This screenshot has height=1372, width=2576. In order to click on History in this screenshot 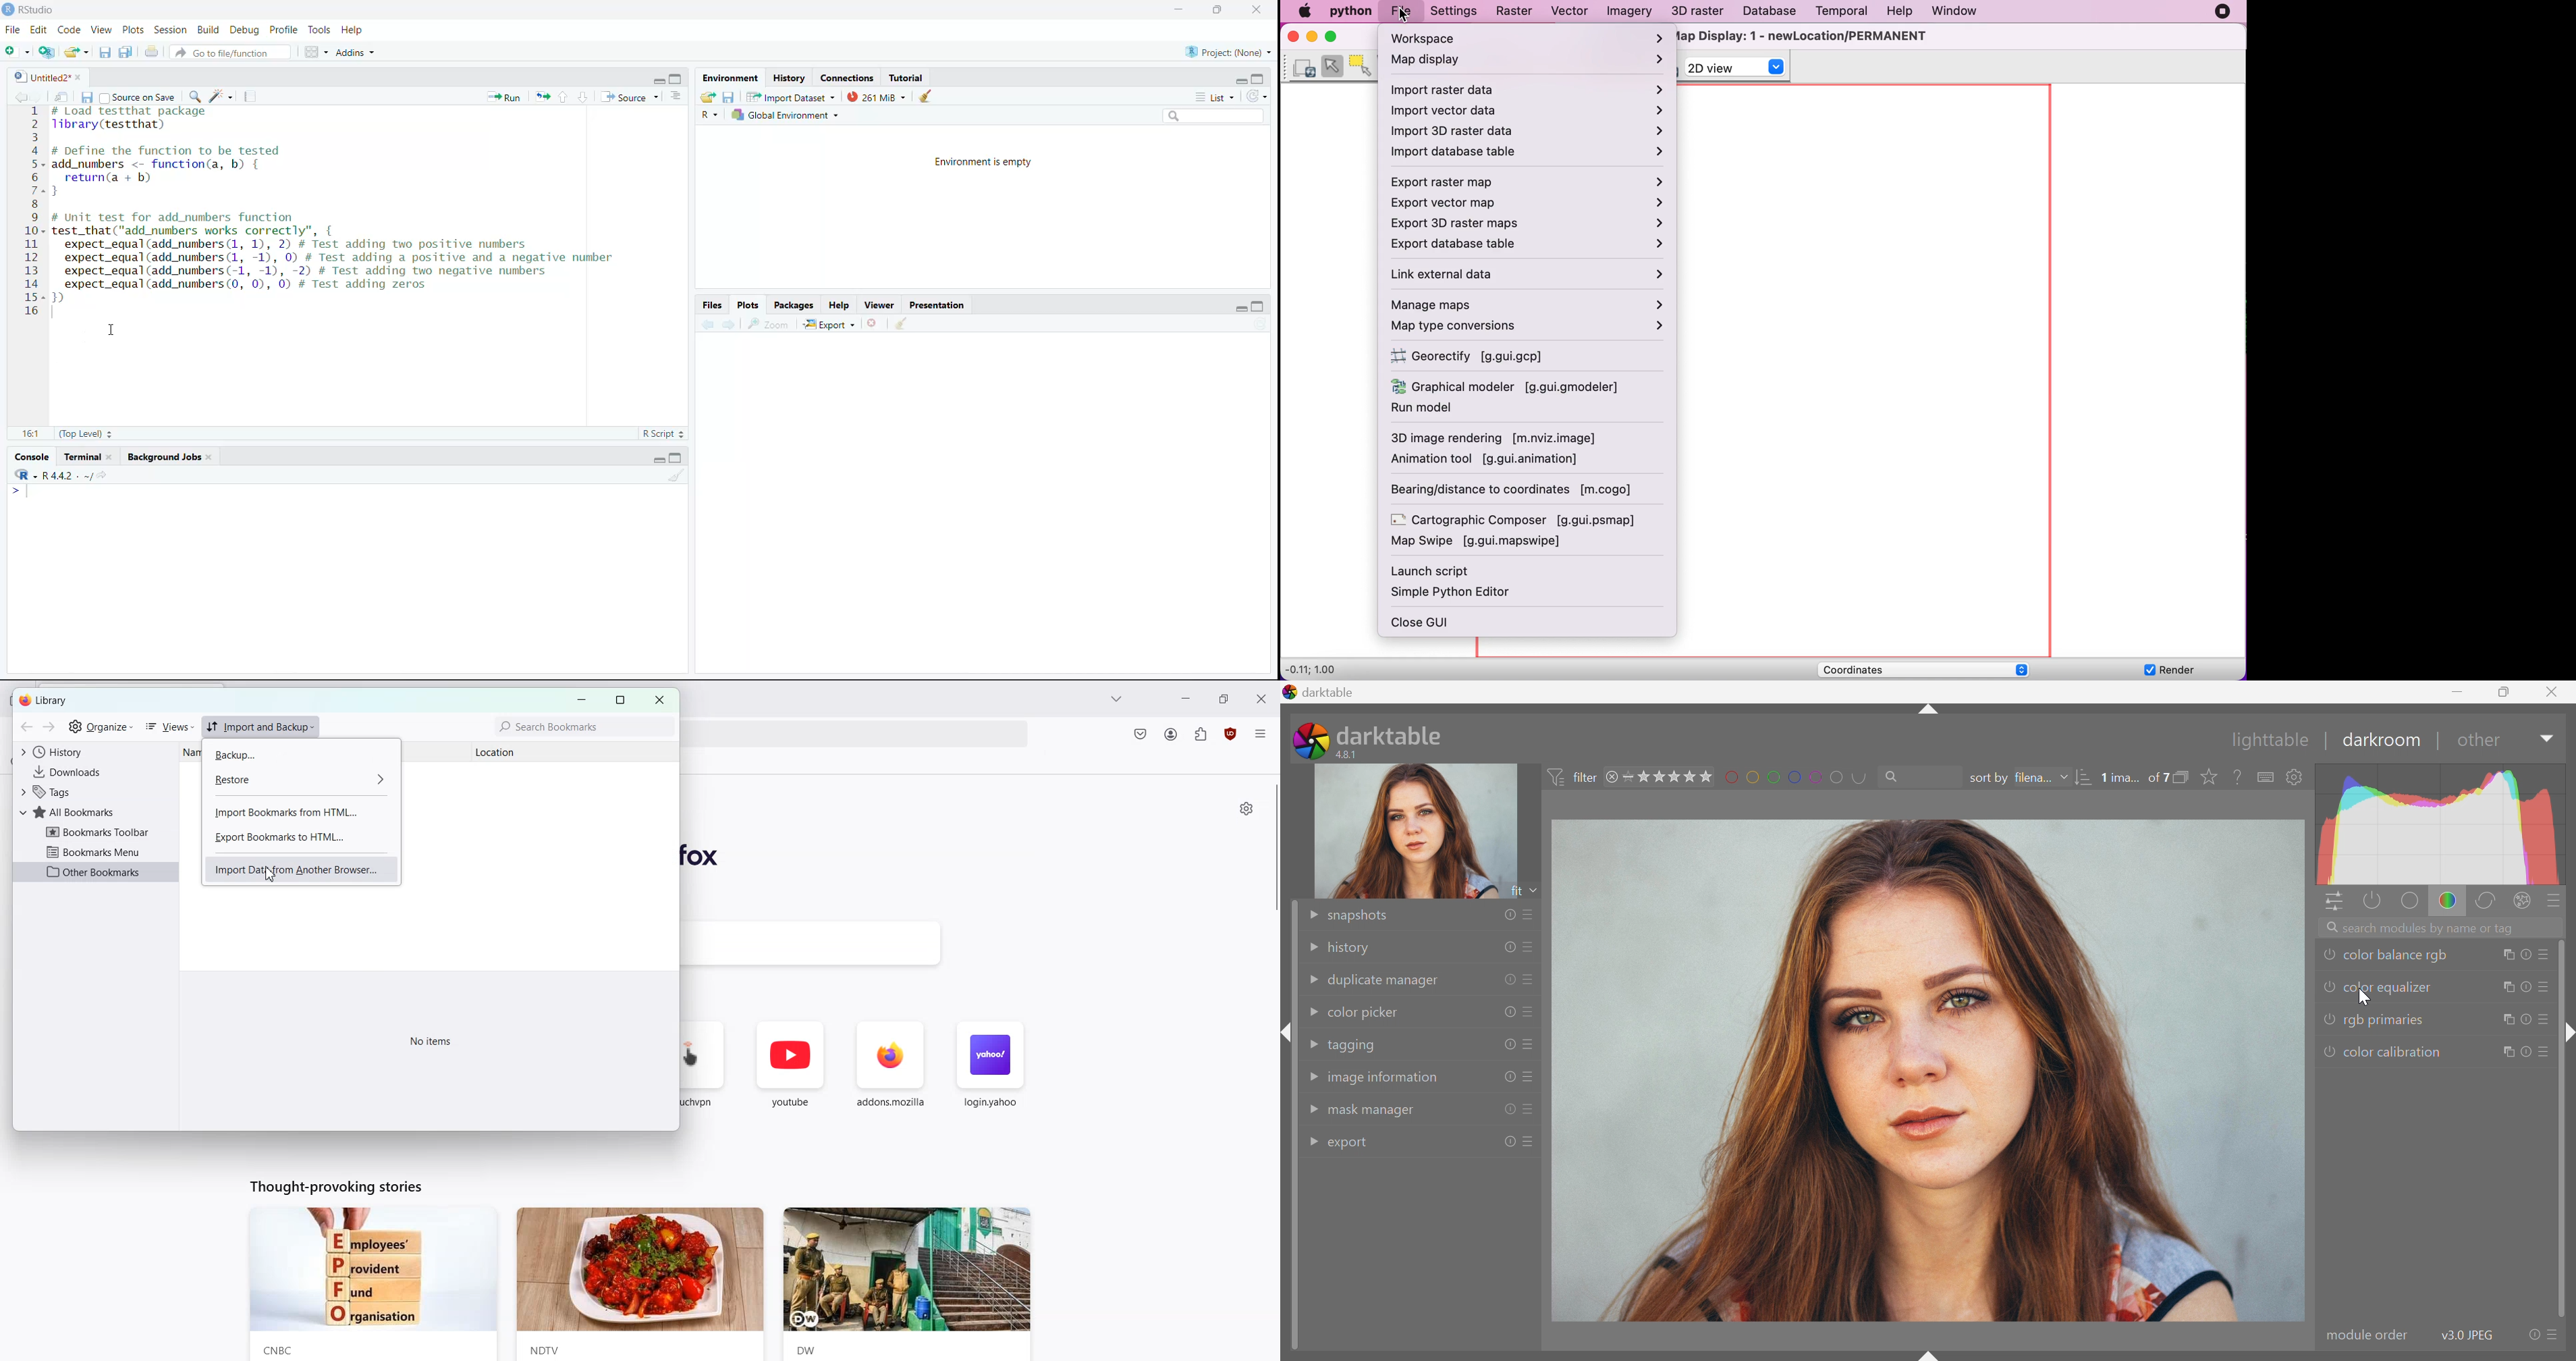, I will do `click(789, 79)`.